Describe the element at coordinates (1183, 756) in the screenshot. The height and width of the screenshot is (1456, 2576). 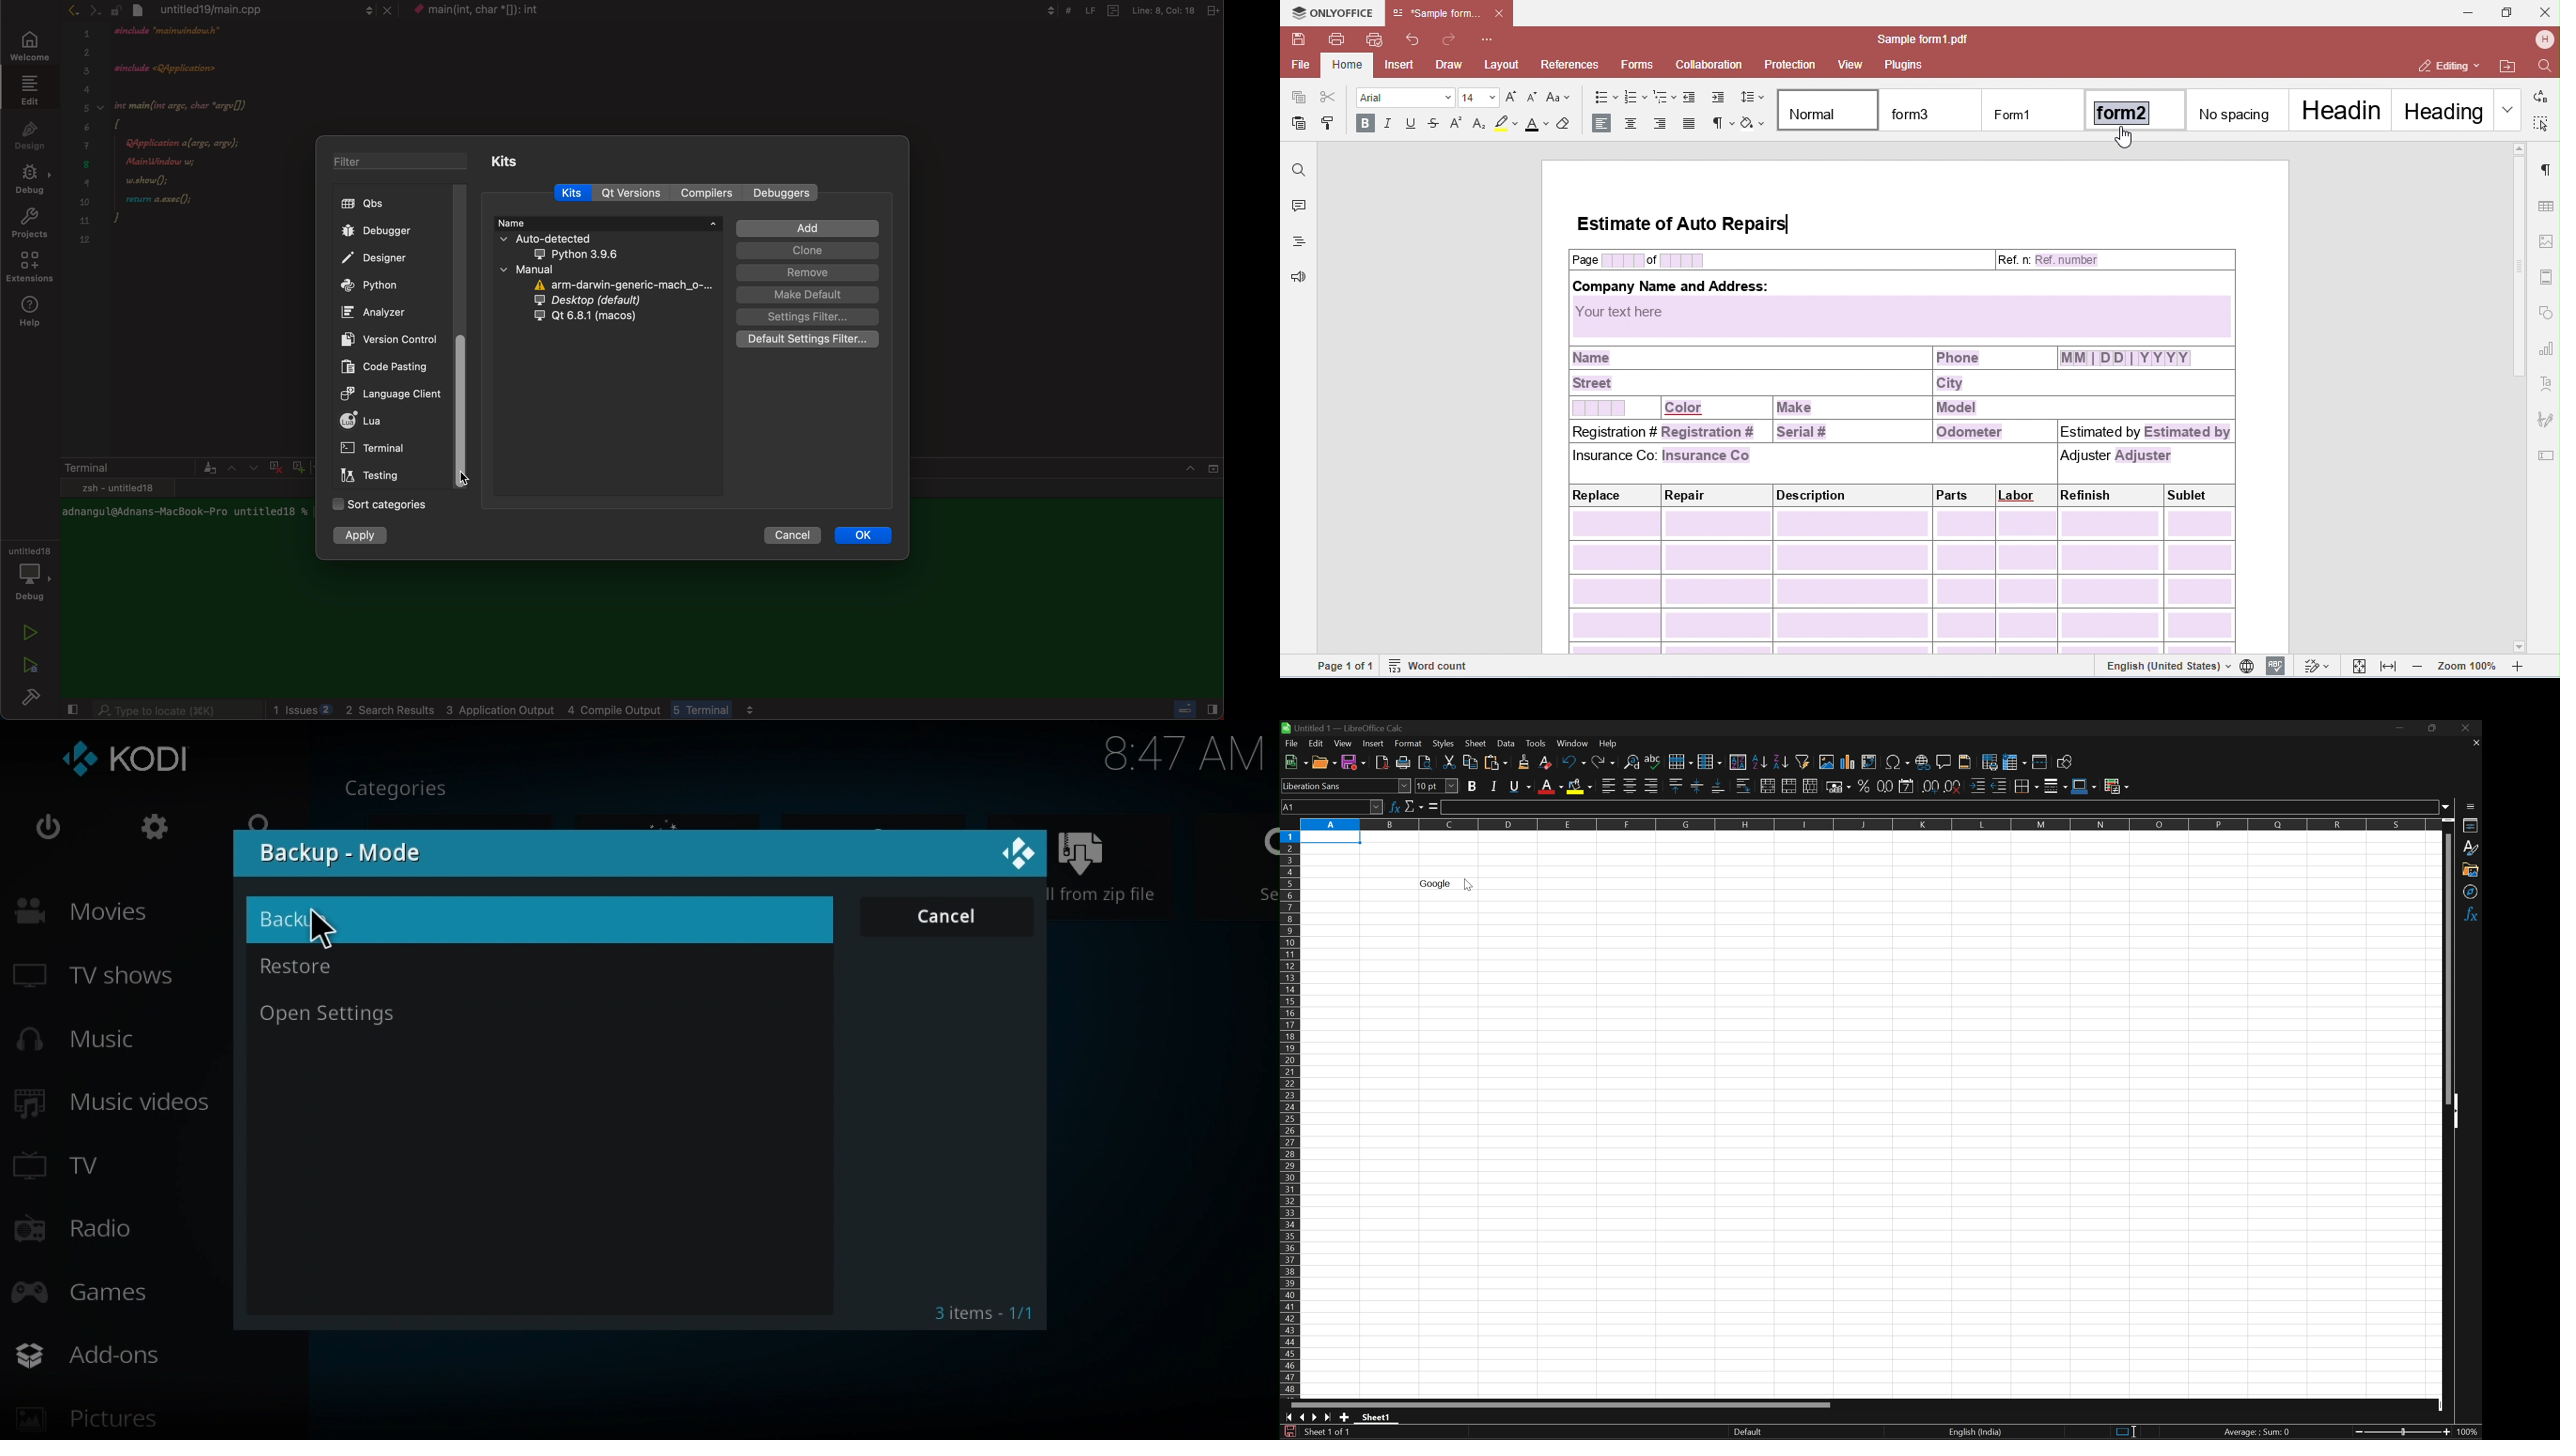
I see `Time` at that location.